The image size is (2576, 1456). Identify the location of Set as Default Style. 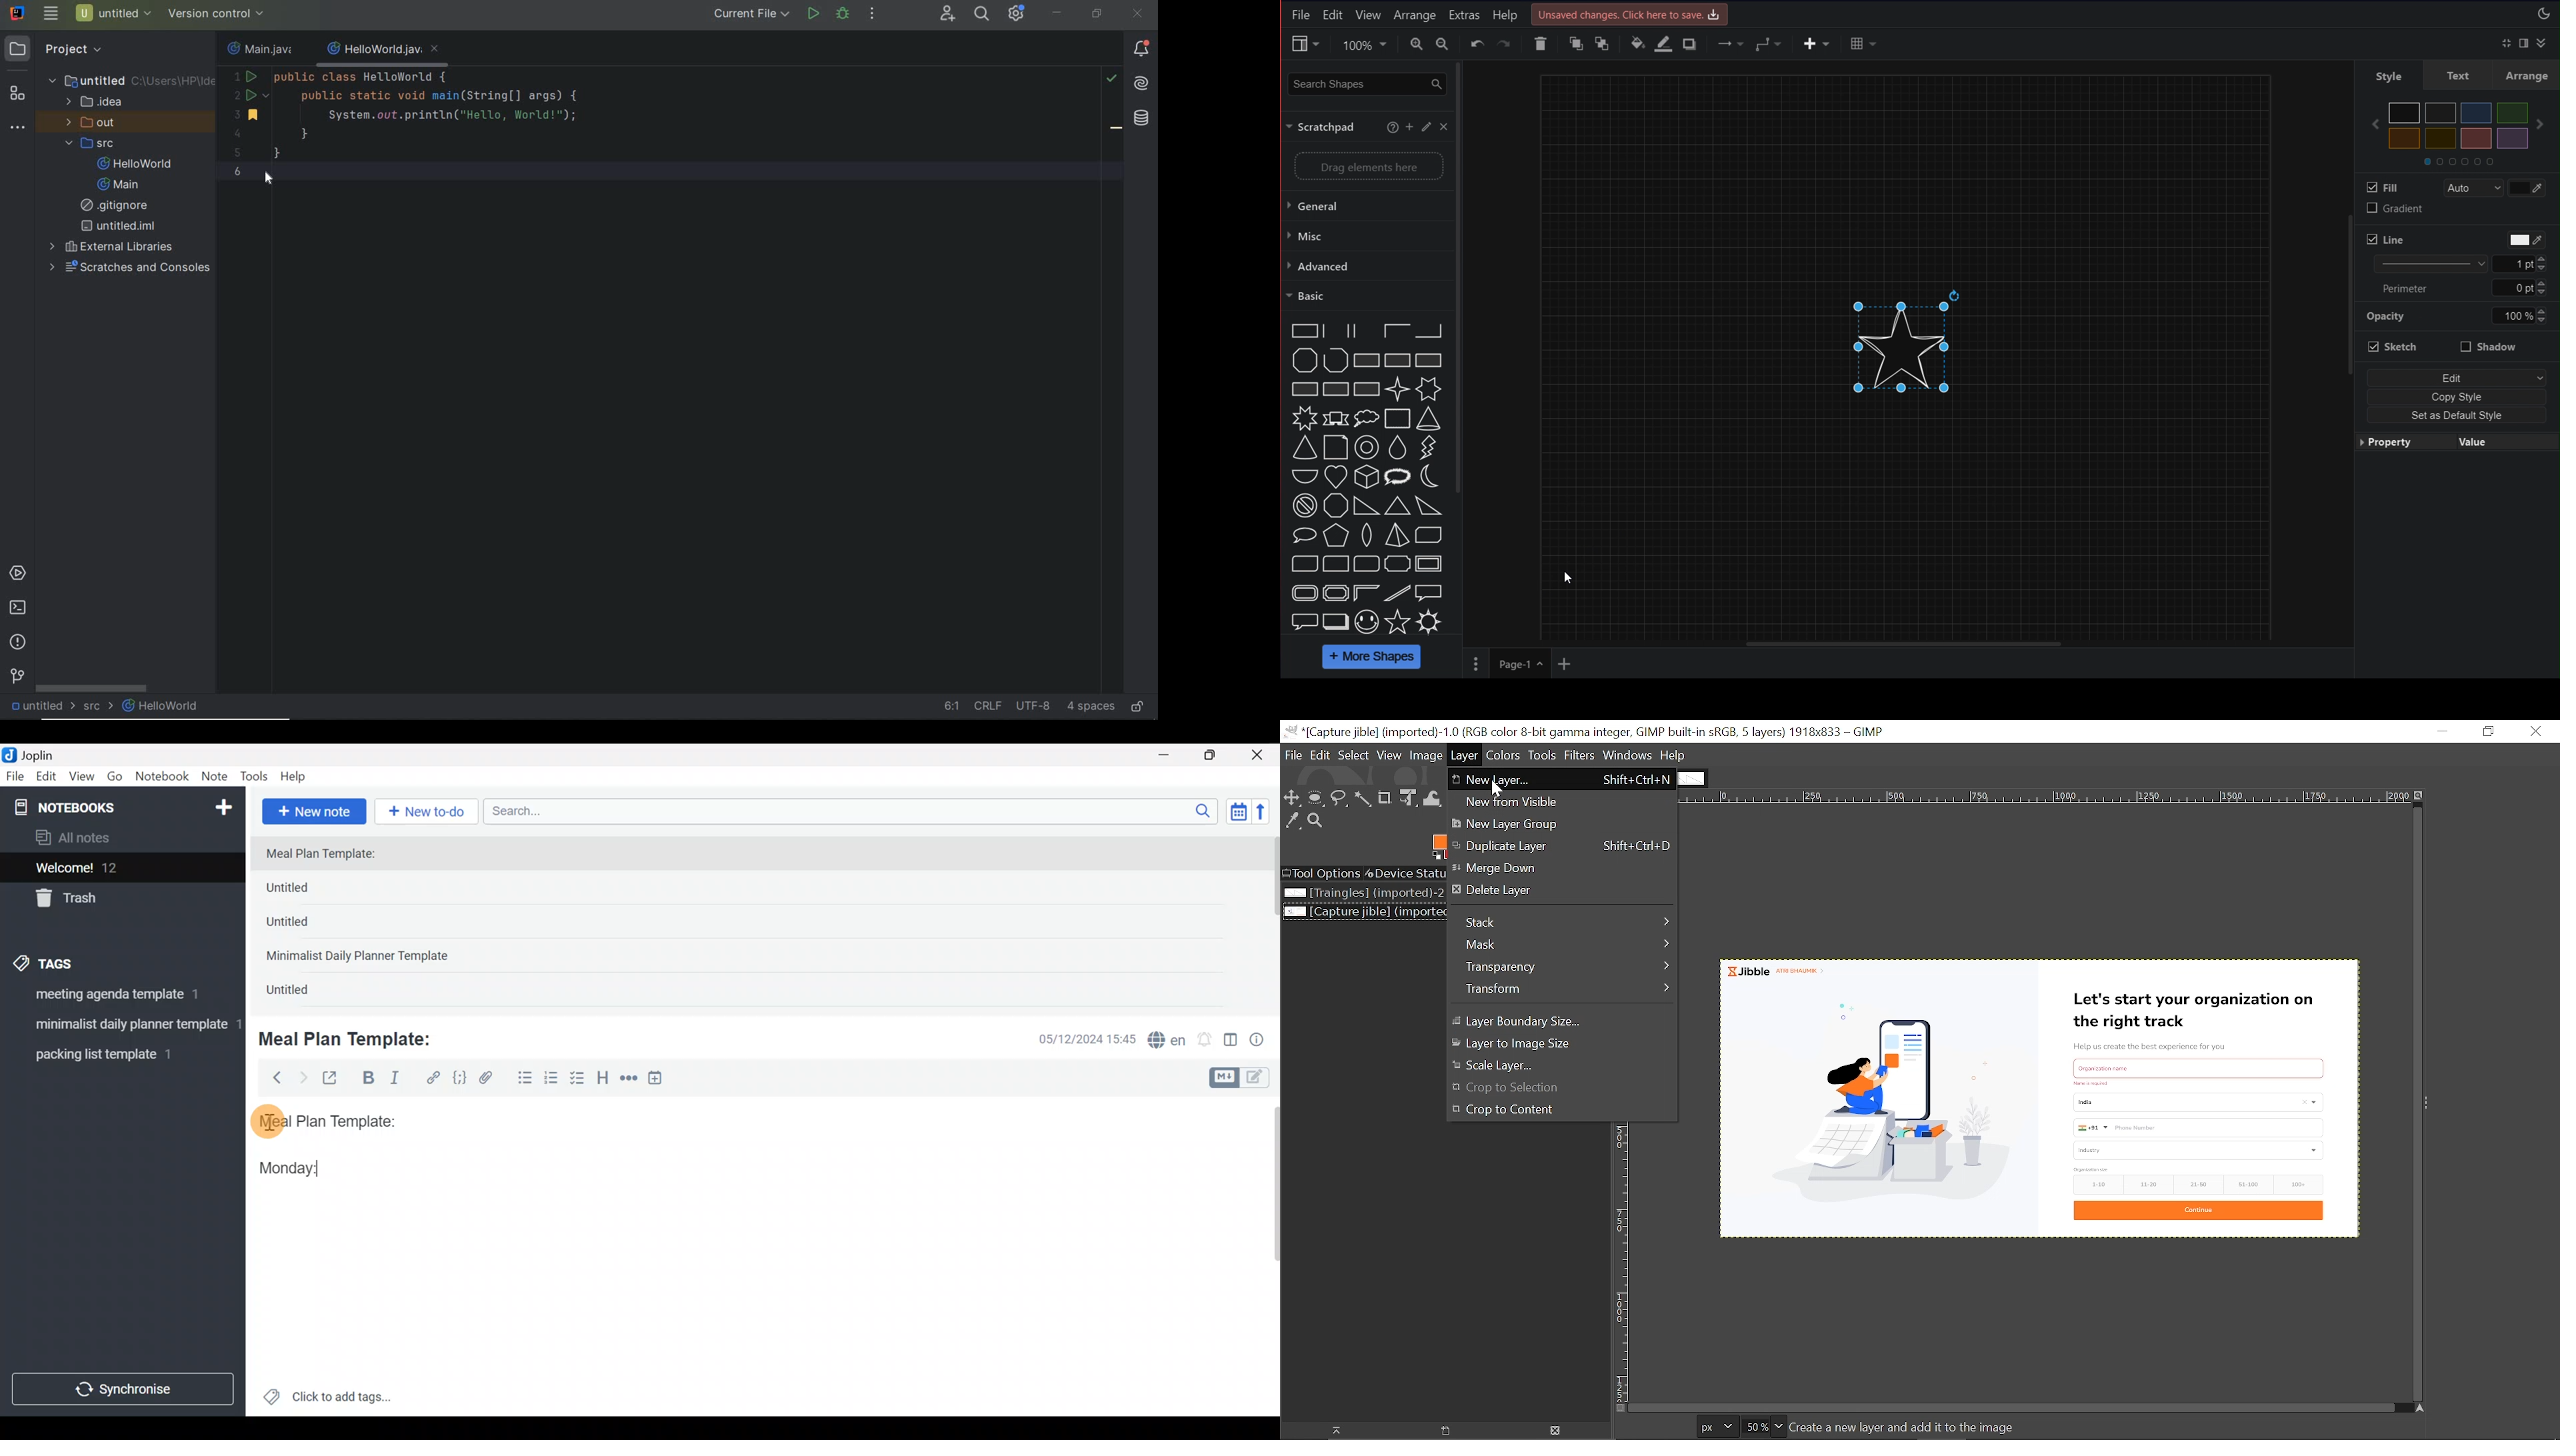
(2457, 415).